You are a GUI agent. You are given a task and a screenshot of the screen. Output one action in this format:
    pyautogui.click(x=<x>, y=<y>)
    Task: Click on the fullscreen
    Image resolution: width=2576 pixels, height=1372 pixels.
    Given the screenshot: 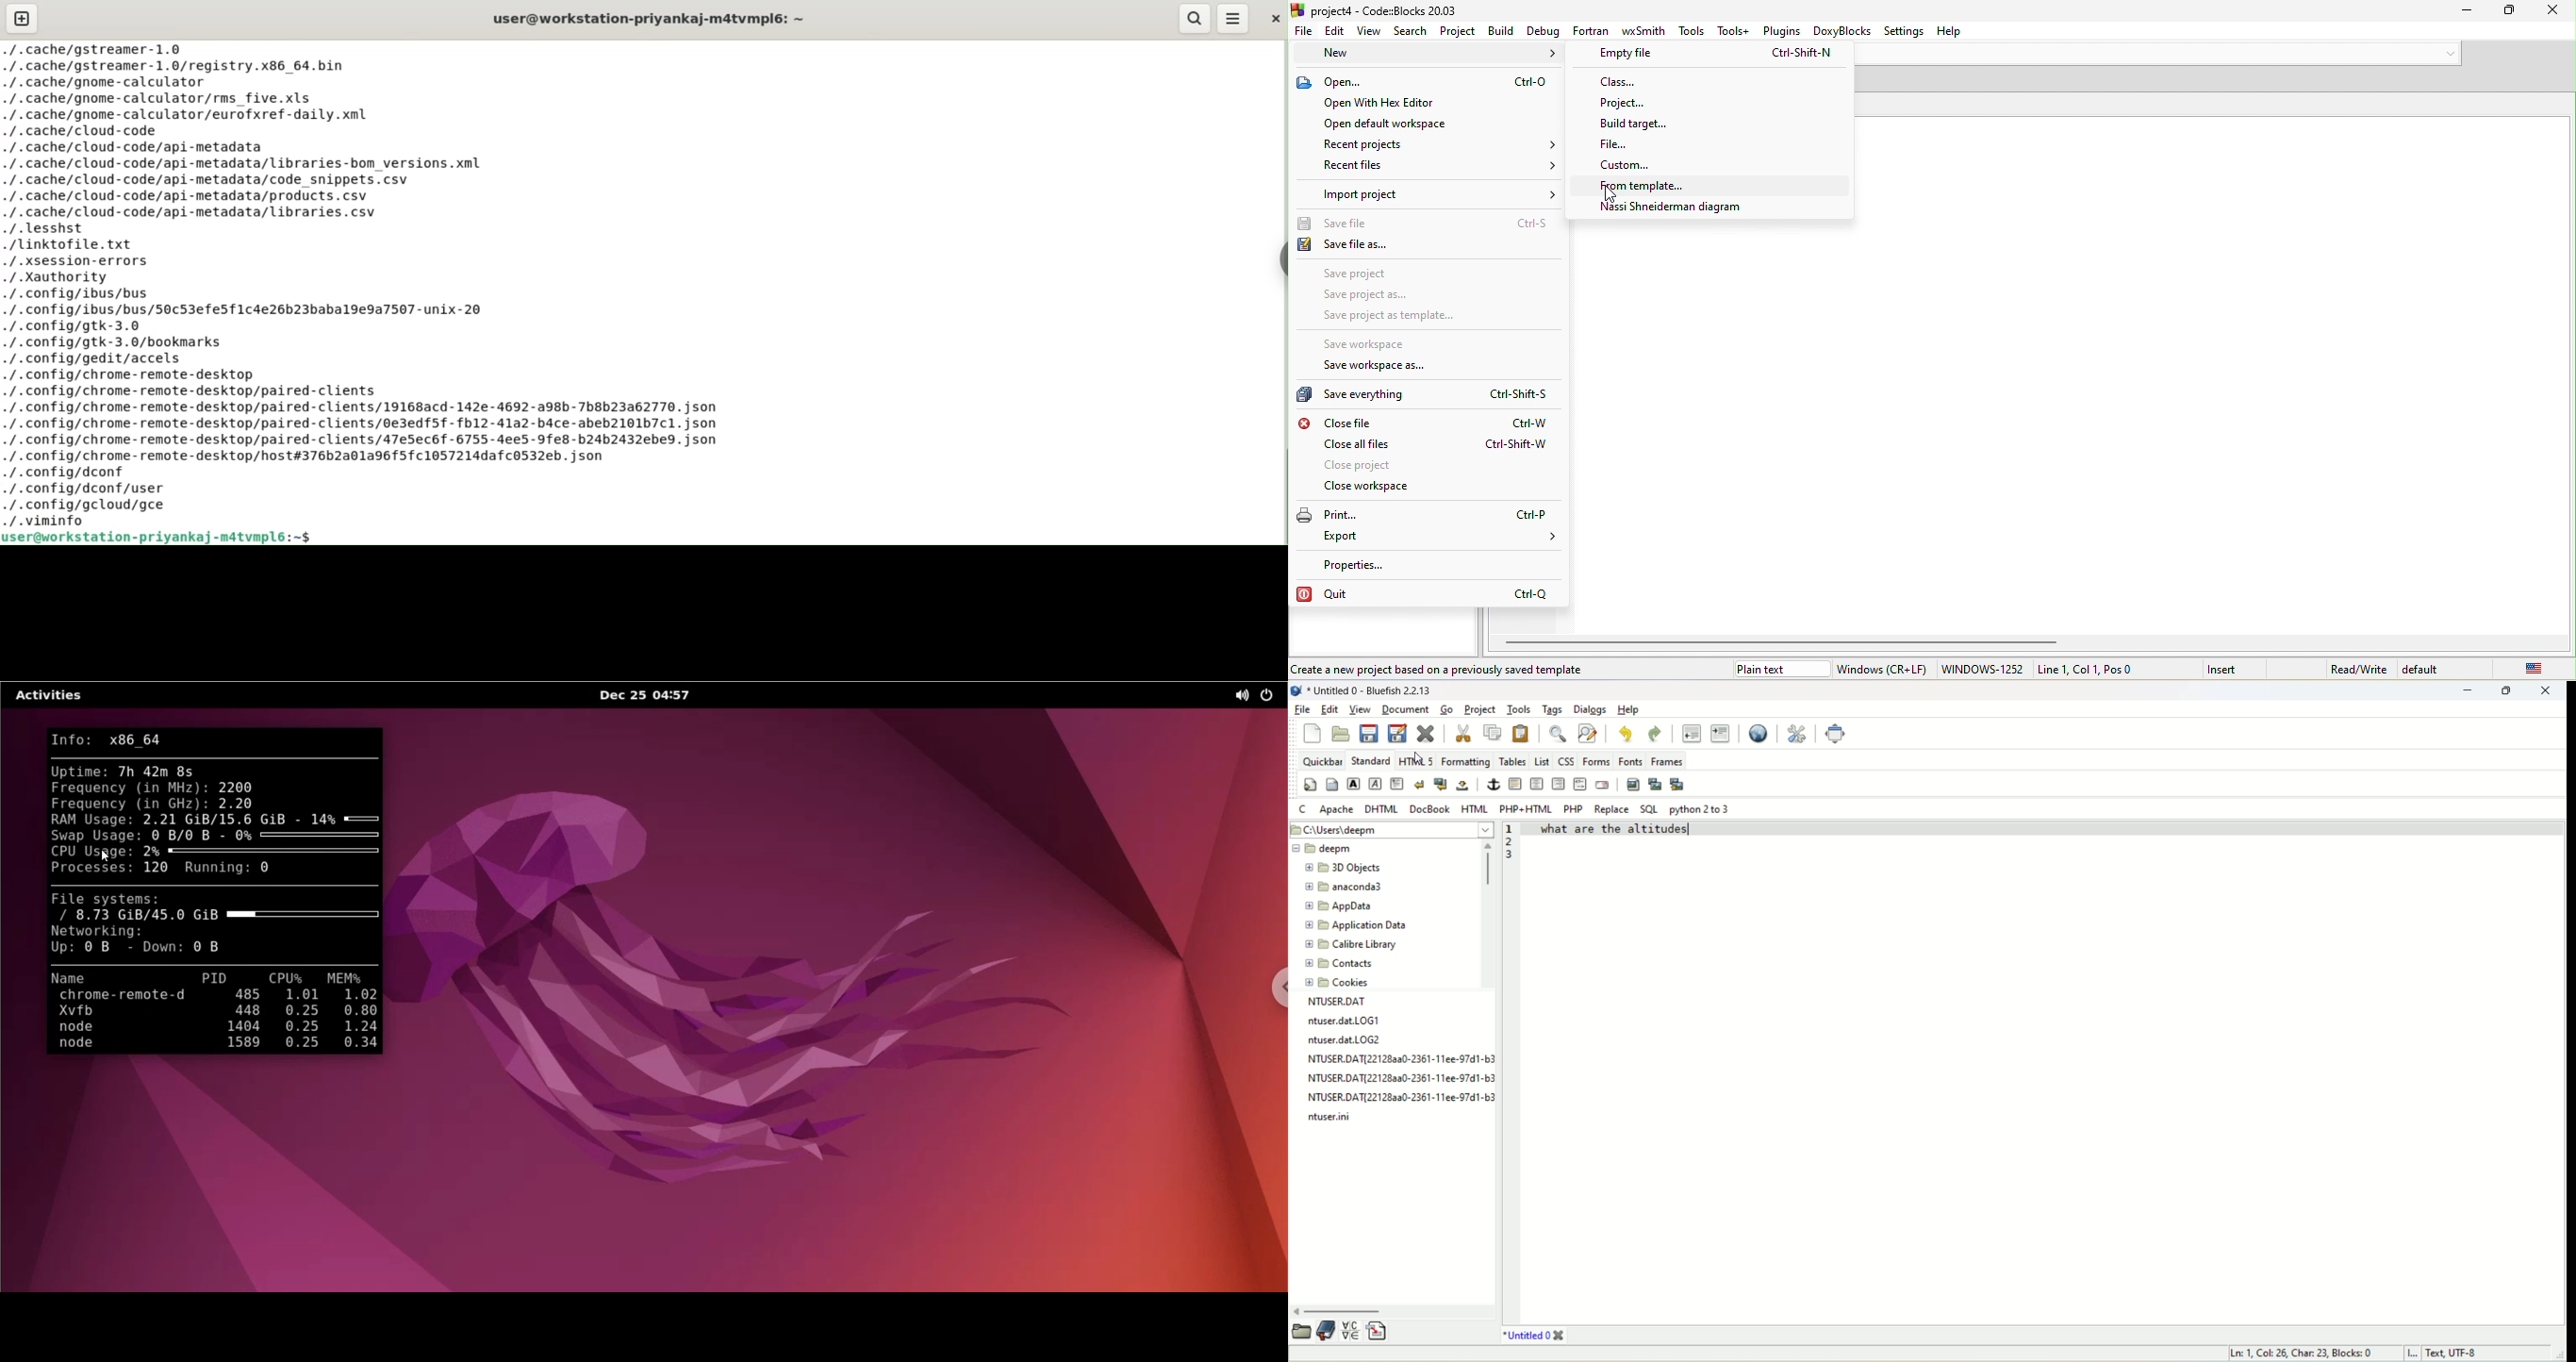 What is the action you would take?
    pyautogui.click(x=1836, y=734)
    